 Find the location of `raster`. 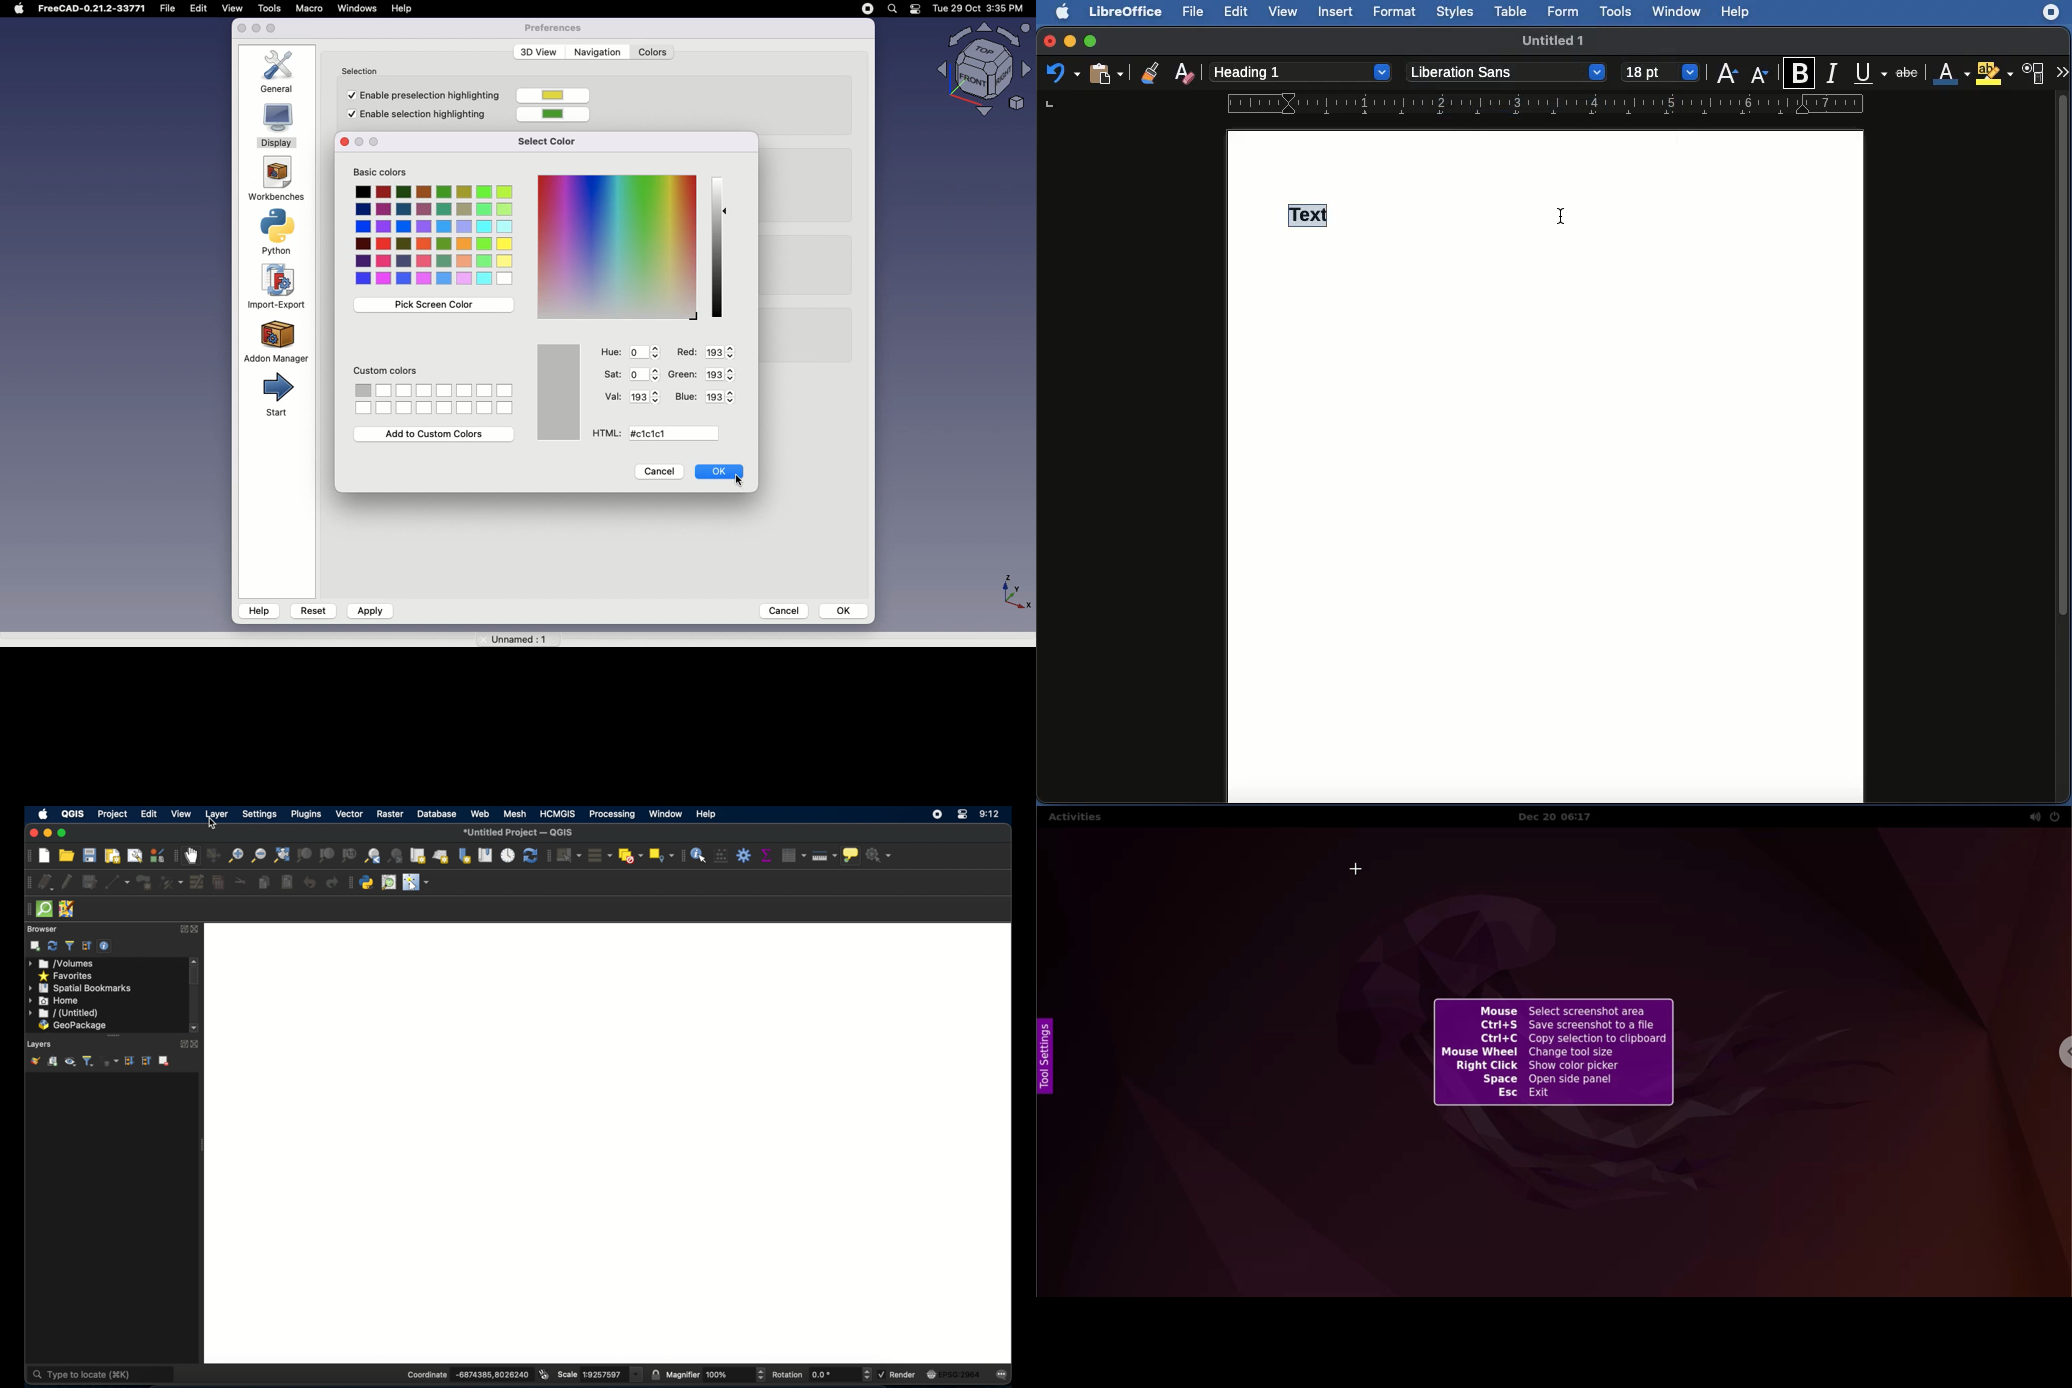

raster is located at coordinates (388, 815).